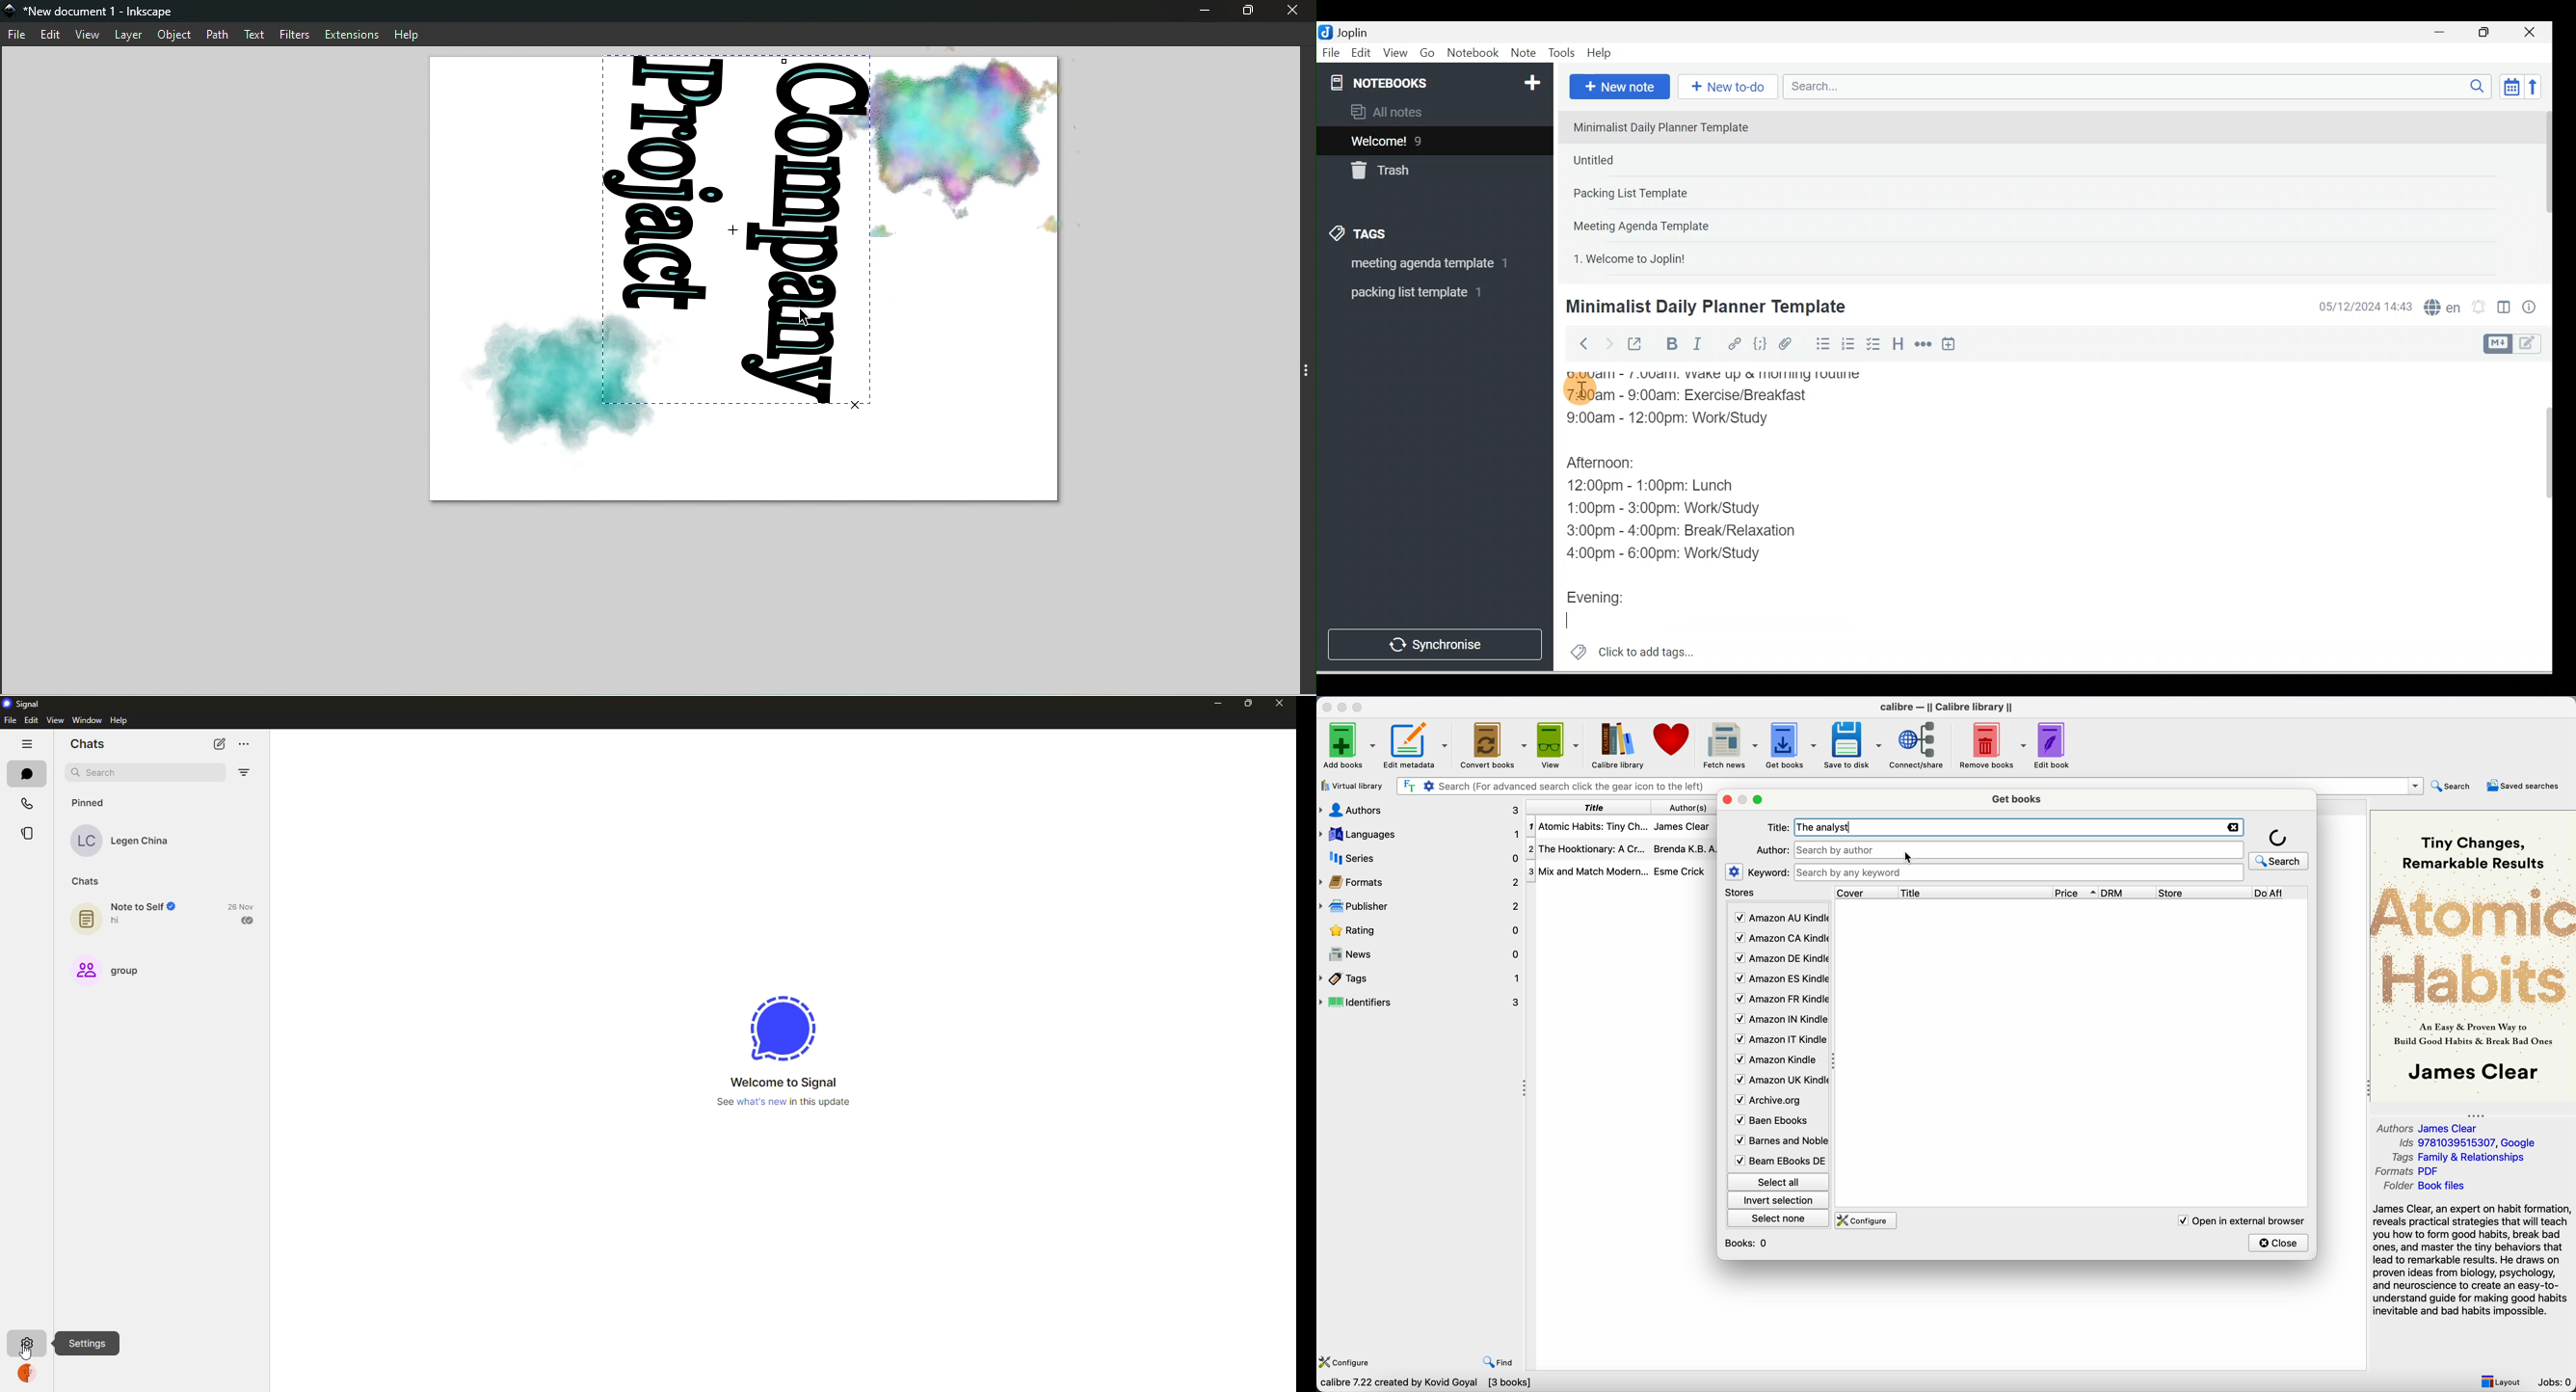 The width and height of the screenshot is (2576, 1400). What do you see at coordinates (1657, 160) in the screenshot?
I see `Note 2` at bounding box center [1657, 160].